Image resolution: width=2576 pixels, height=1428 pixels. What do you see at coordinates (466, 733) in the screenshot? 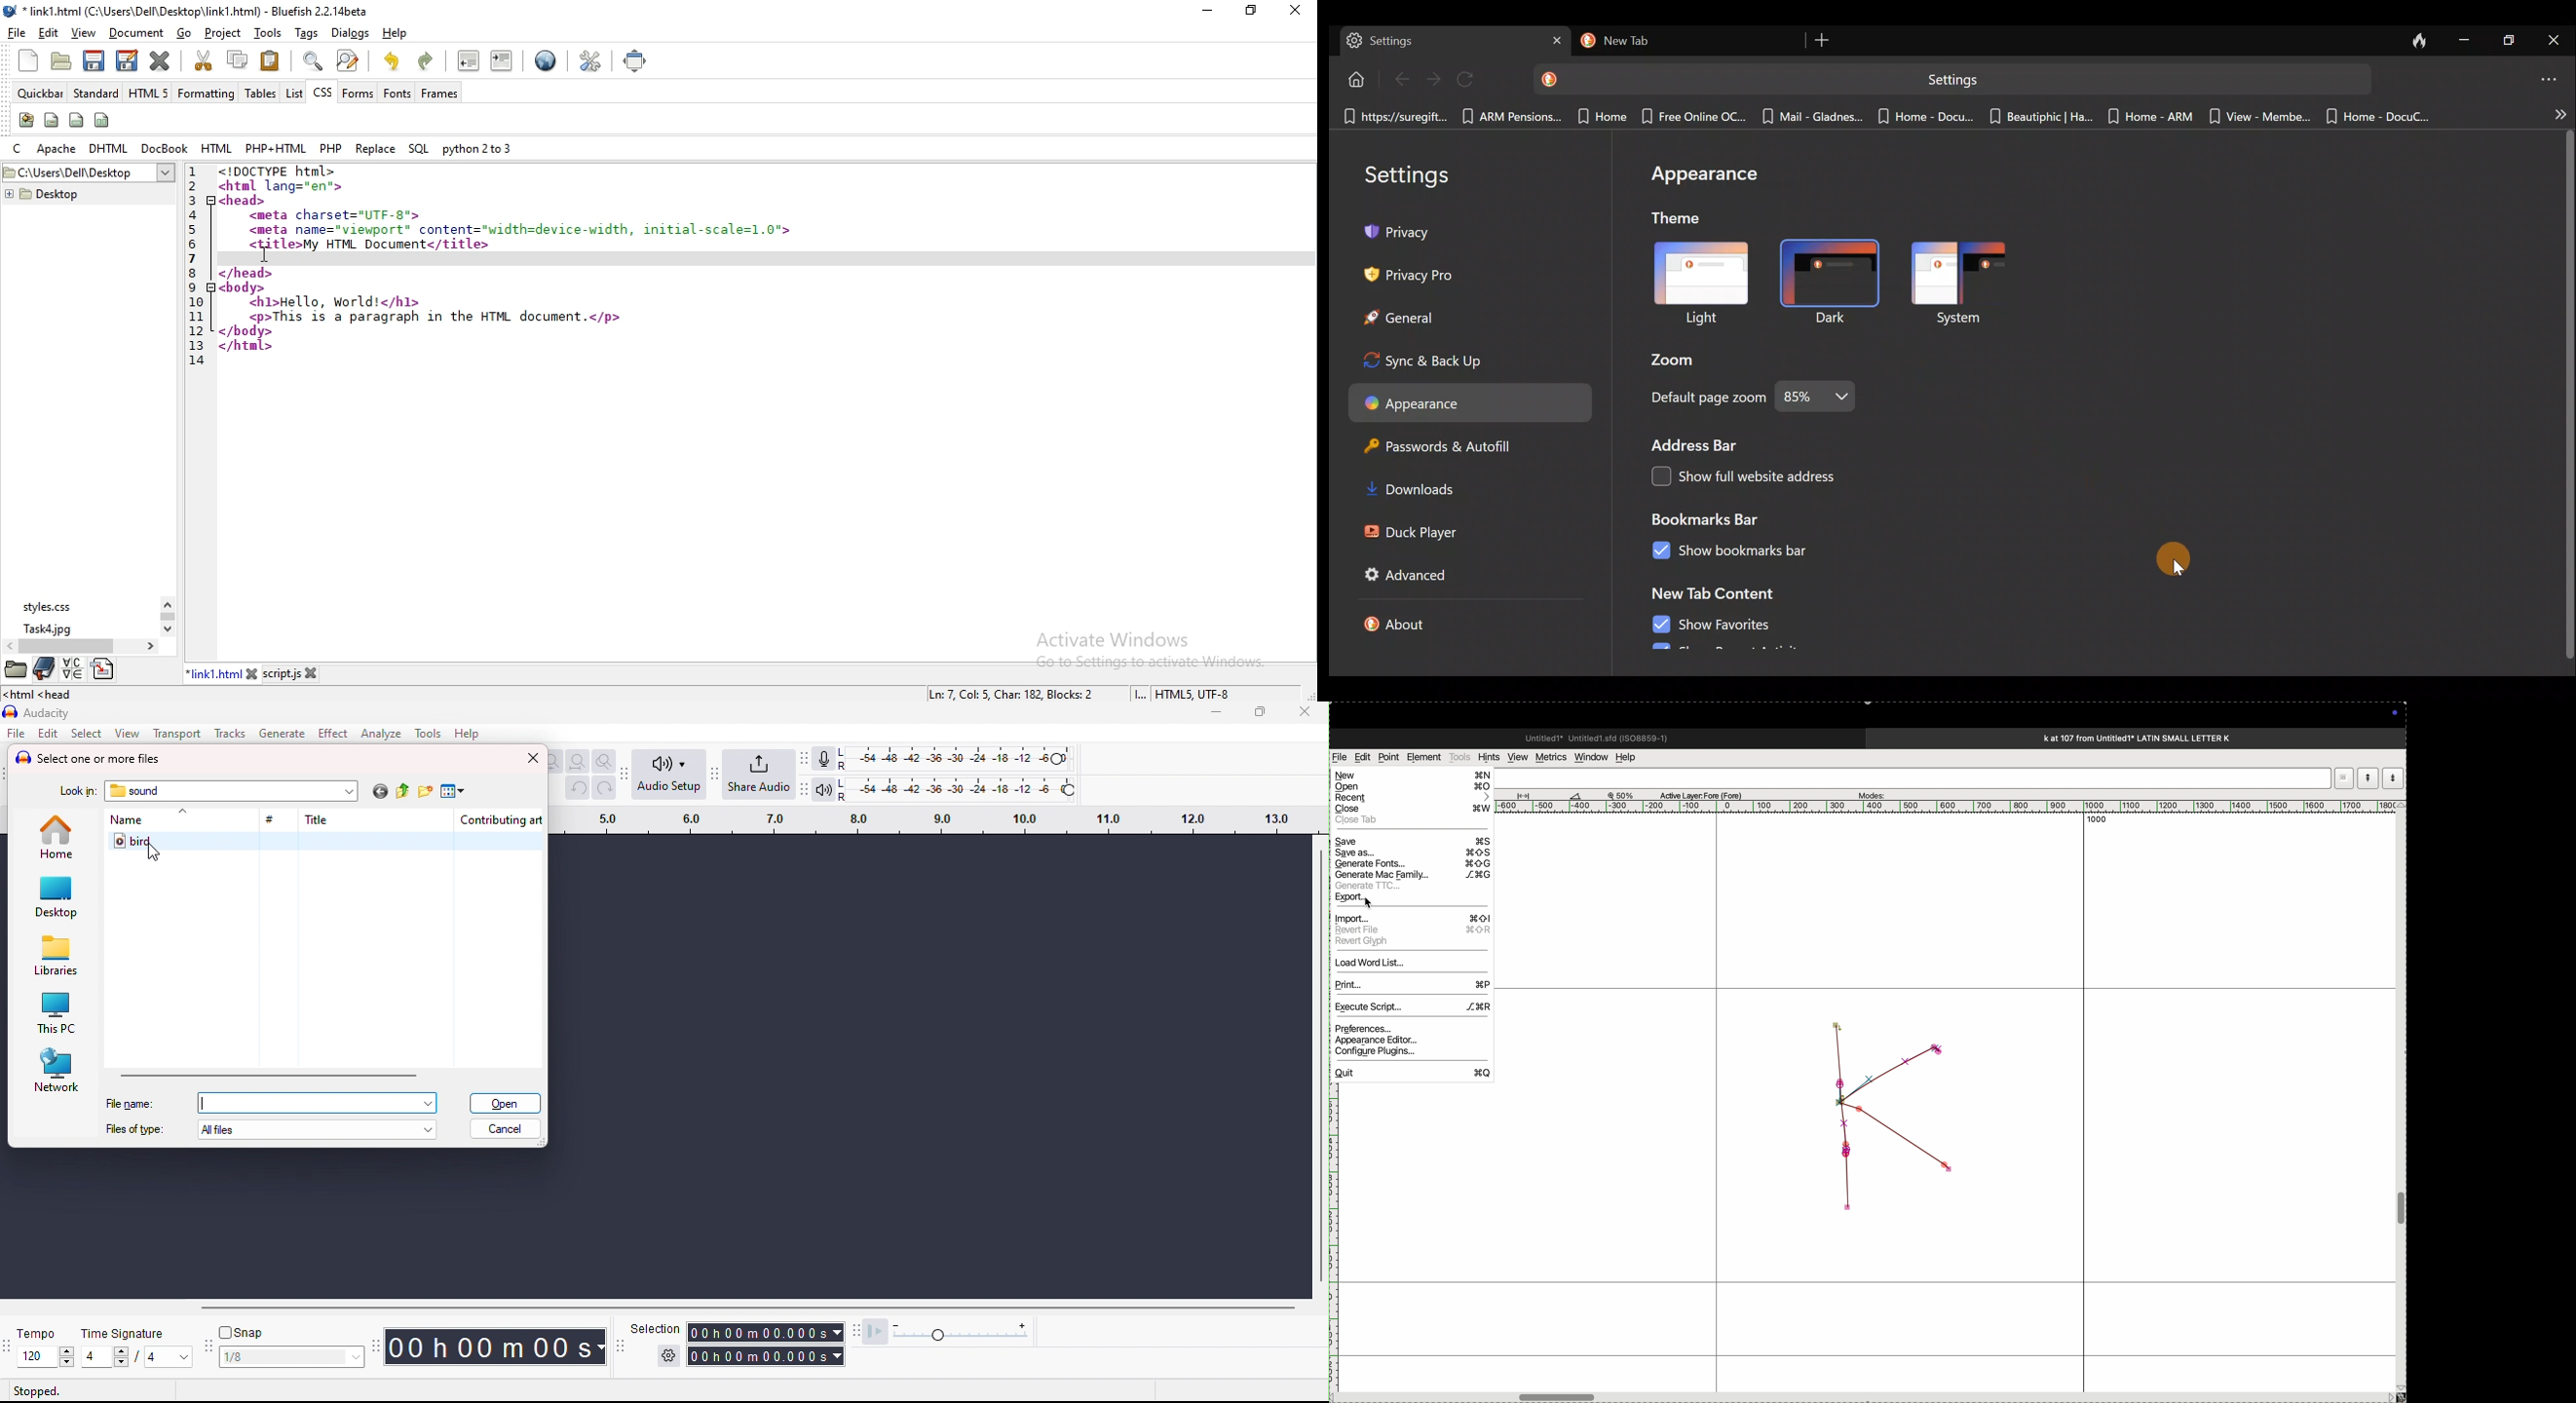
I see `help` at bounding box center [466, 733].